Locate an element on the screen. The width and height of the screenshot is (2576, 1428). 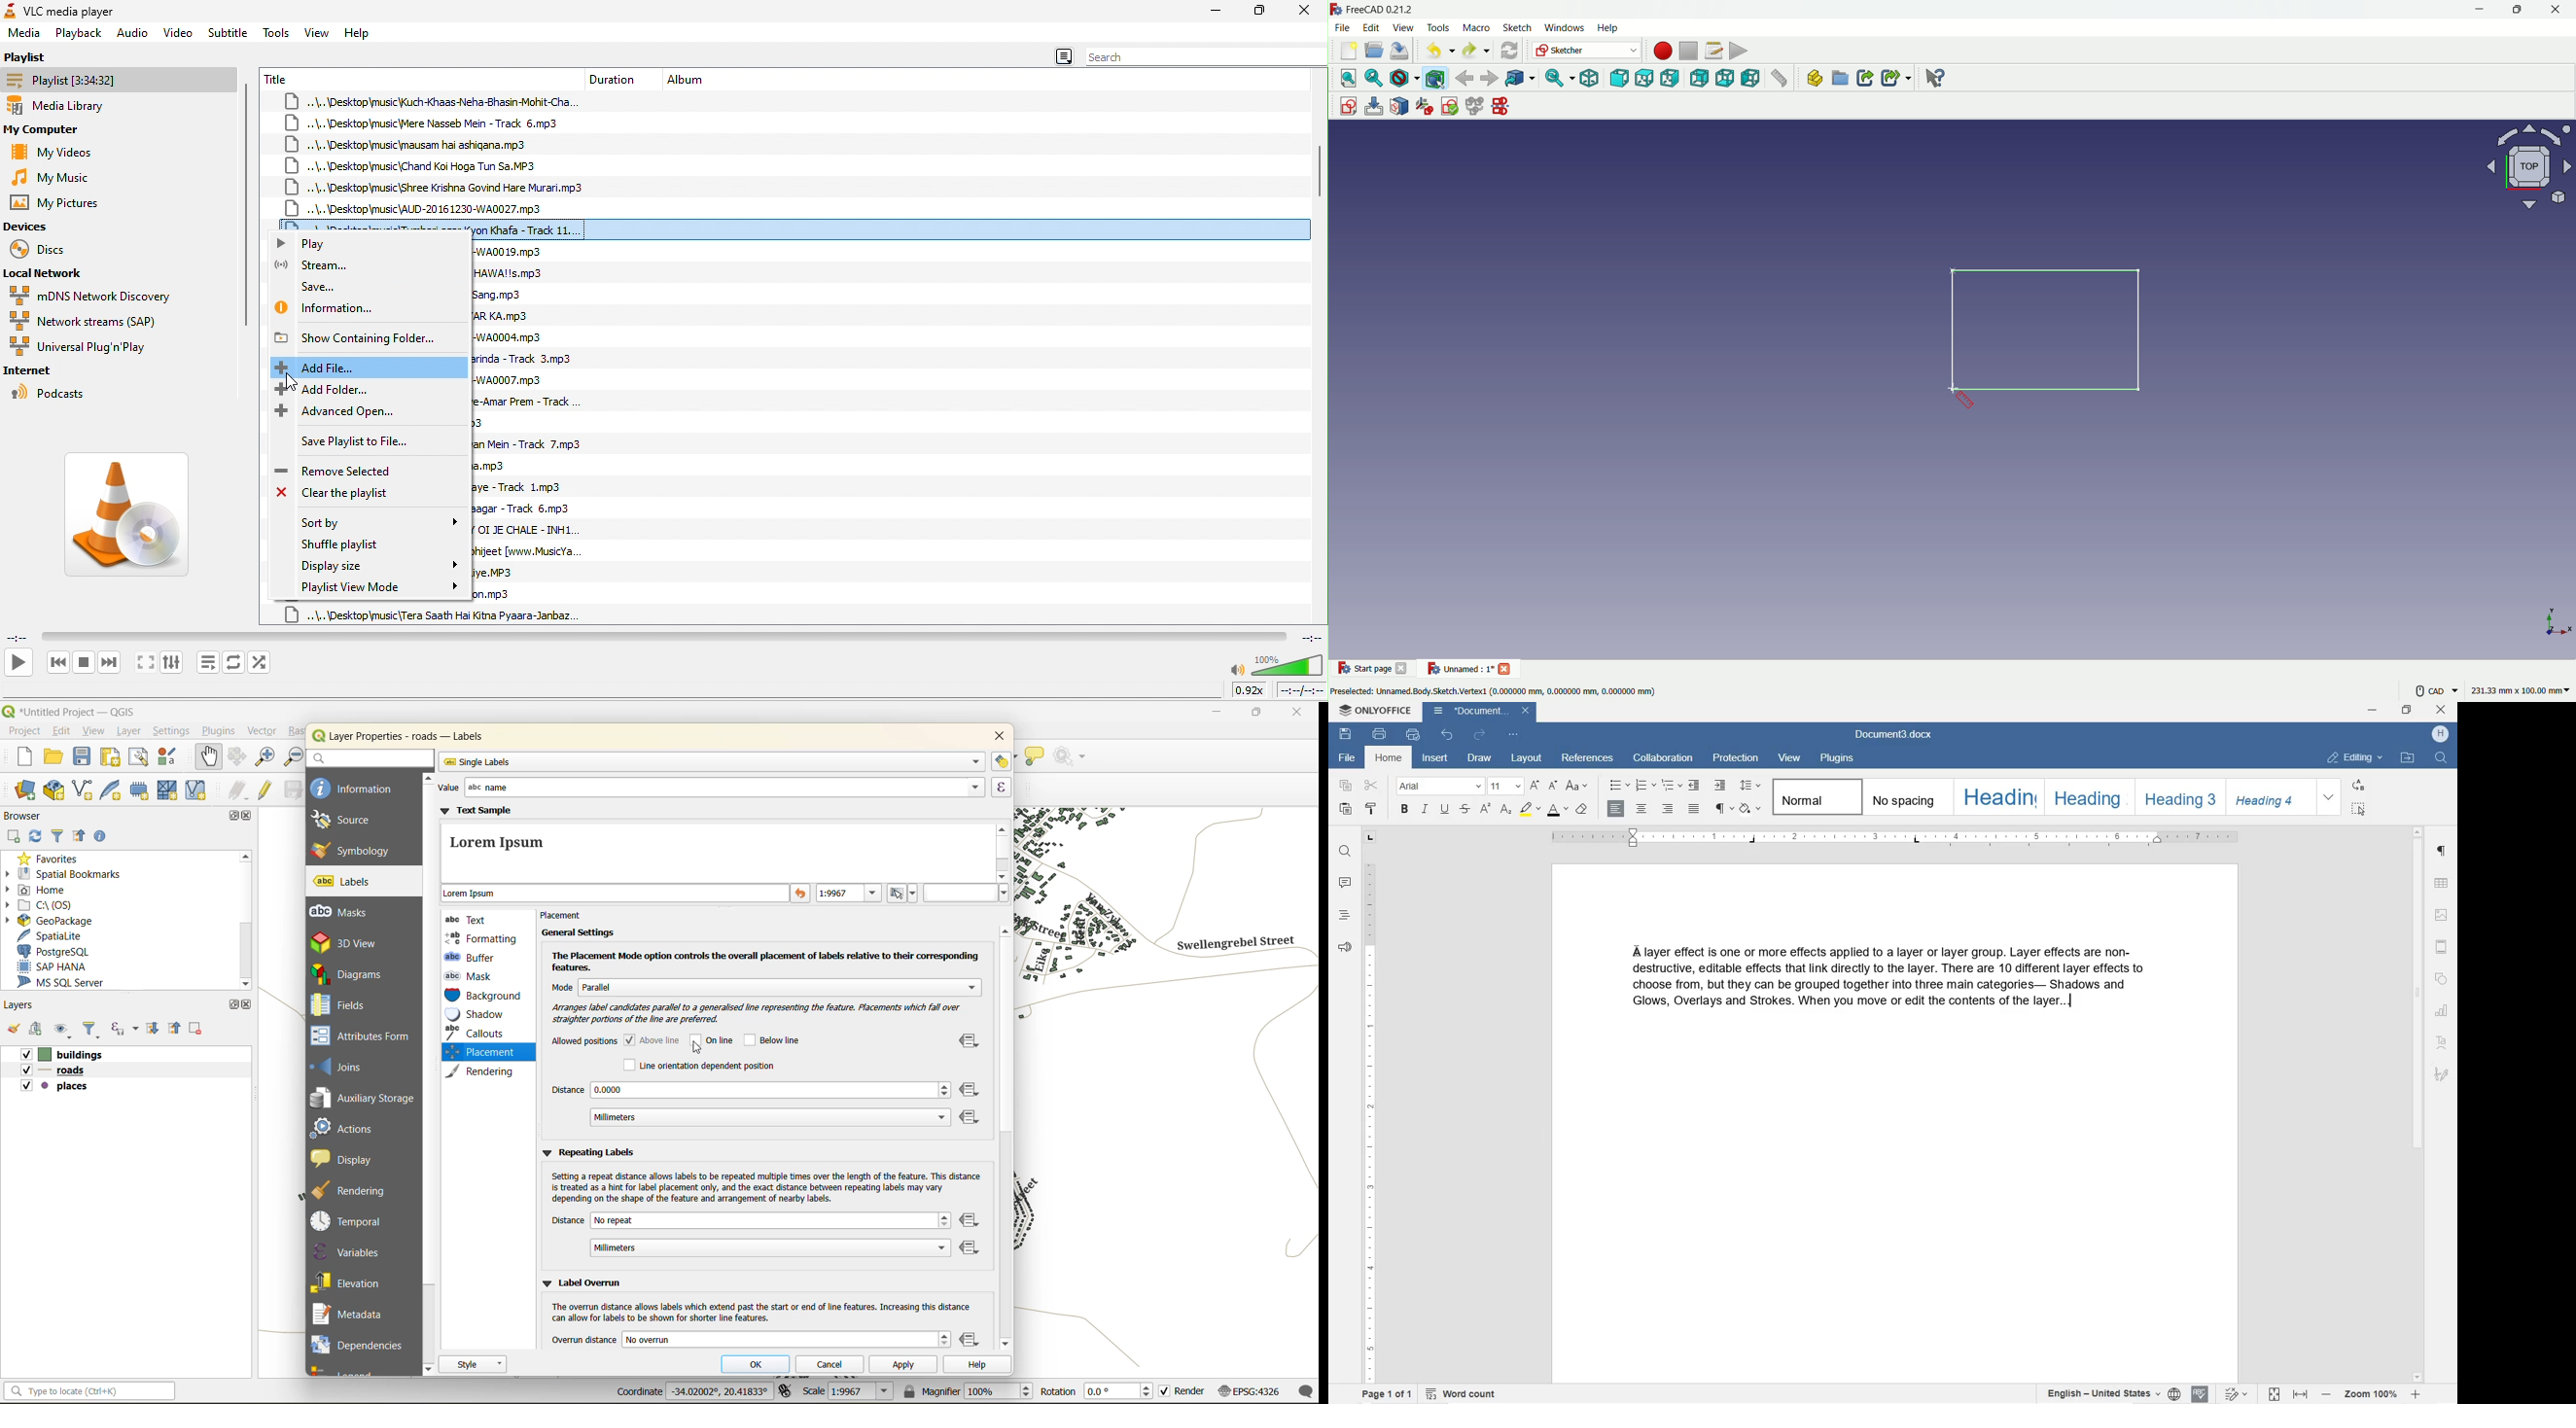
help is located at coordinates (359, 33).